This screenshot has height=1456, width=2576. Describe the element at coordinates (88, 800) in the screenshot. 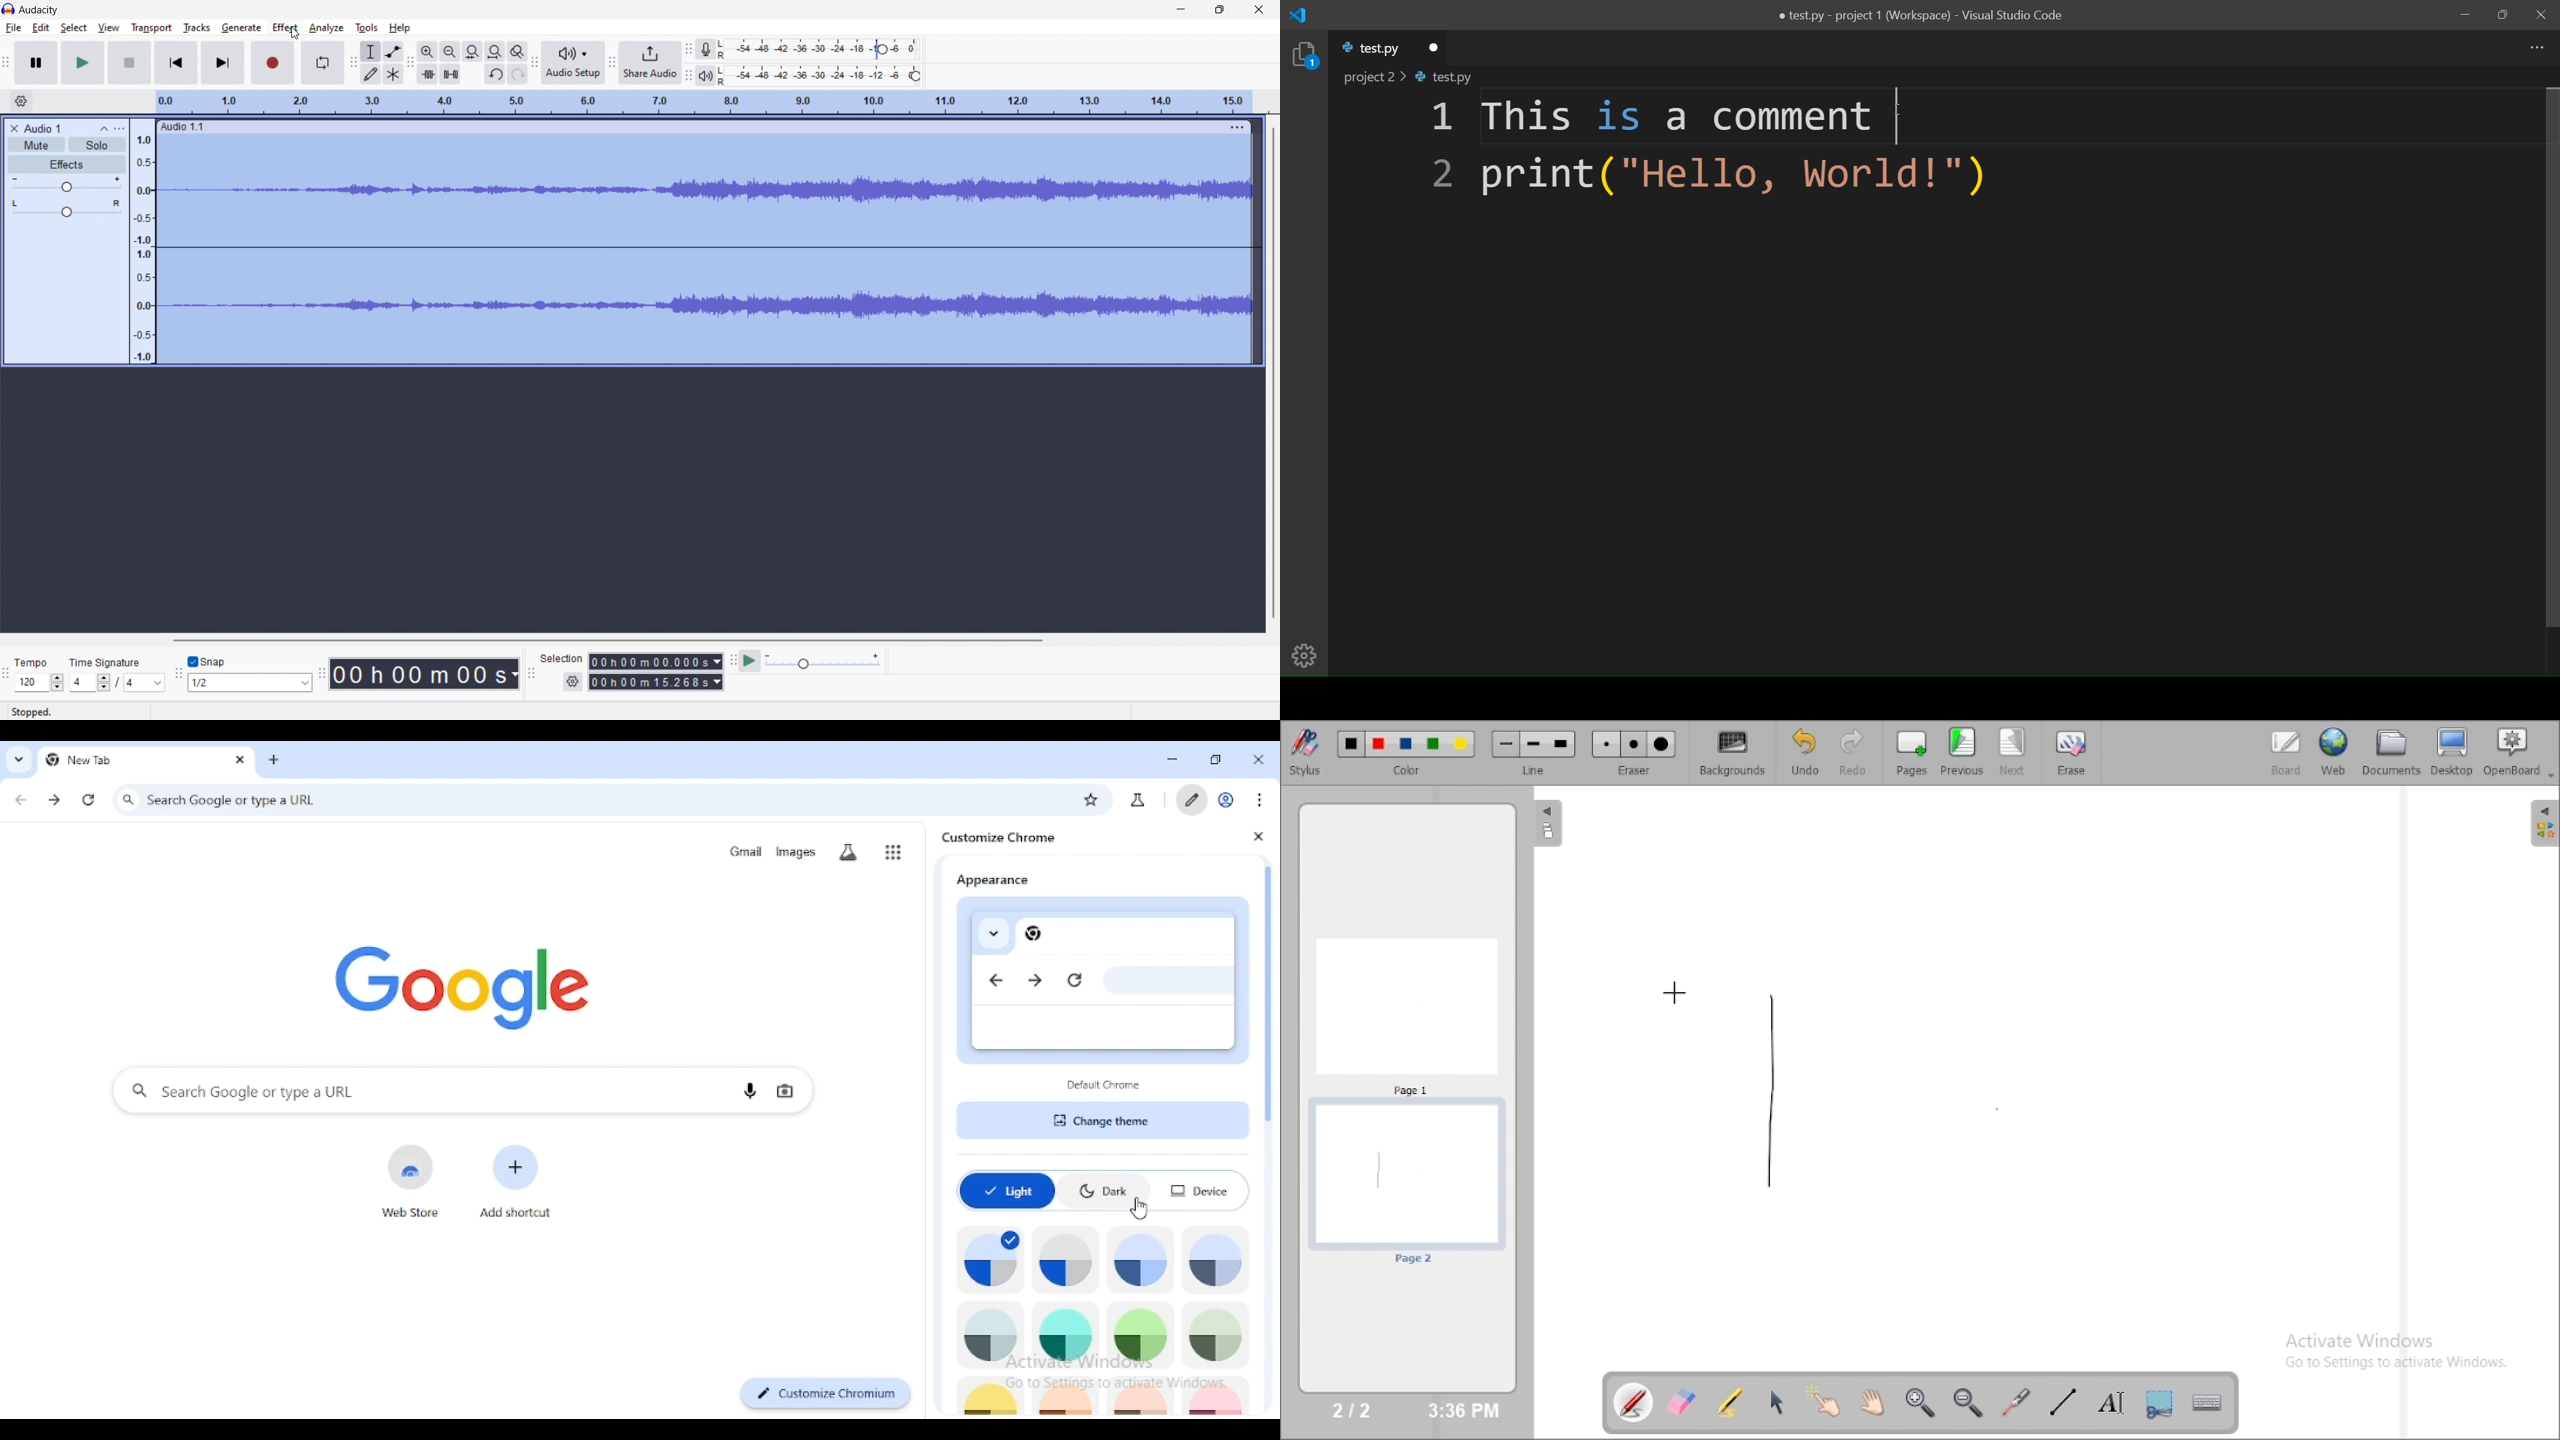

I see `reload this page` at that location.